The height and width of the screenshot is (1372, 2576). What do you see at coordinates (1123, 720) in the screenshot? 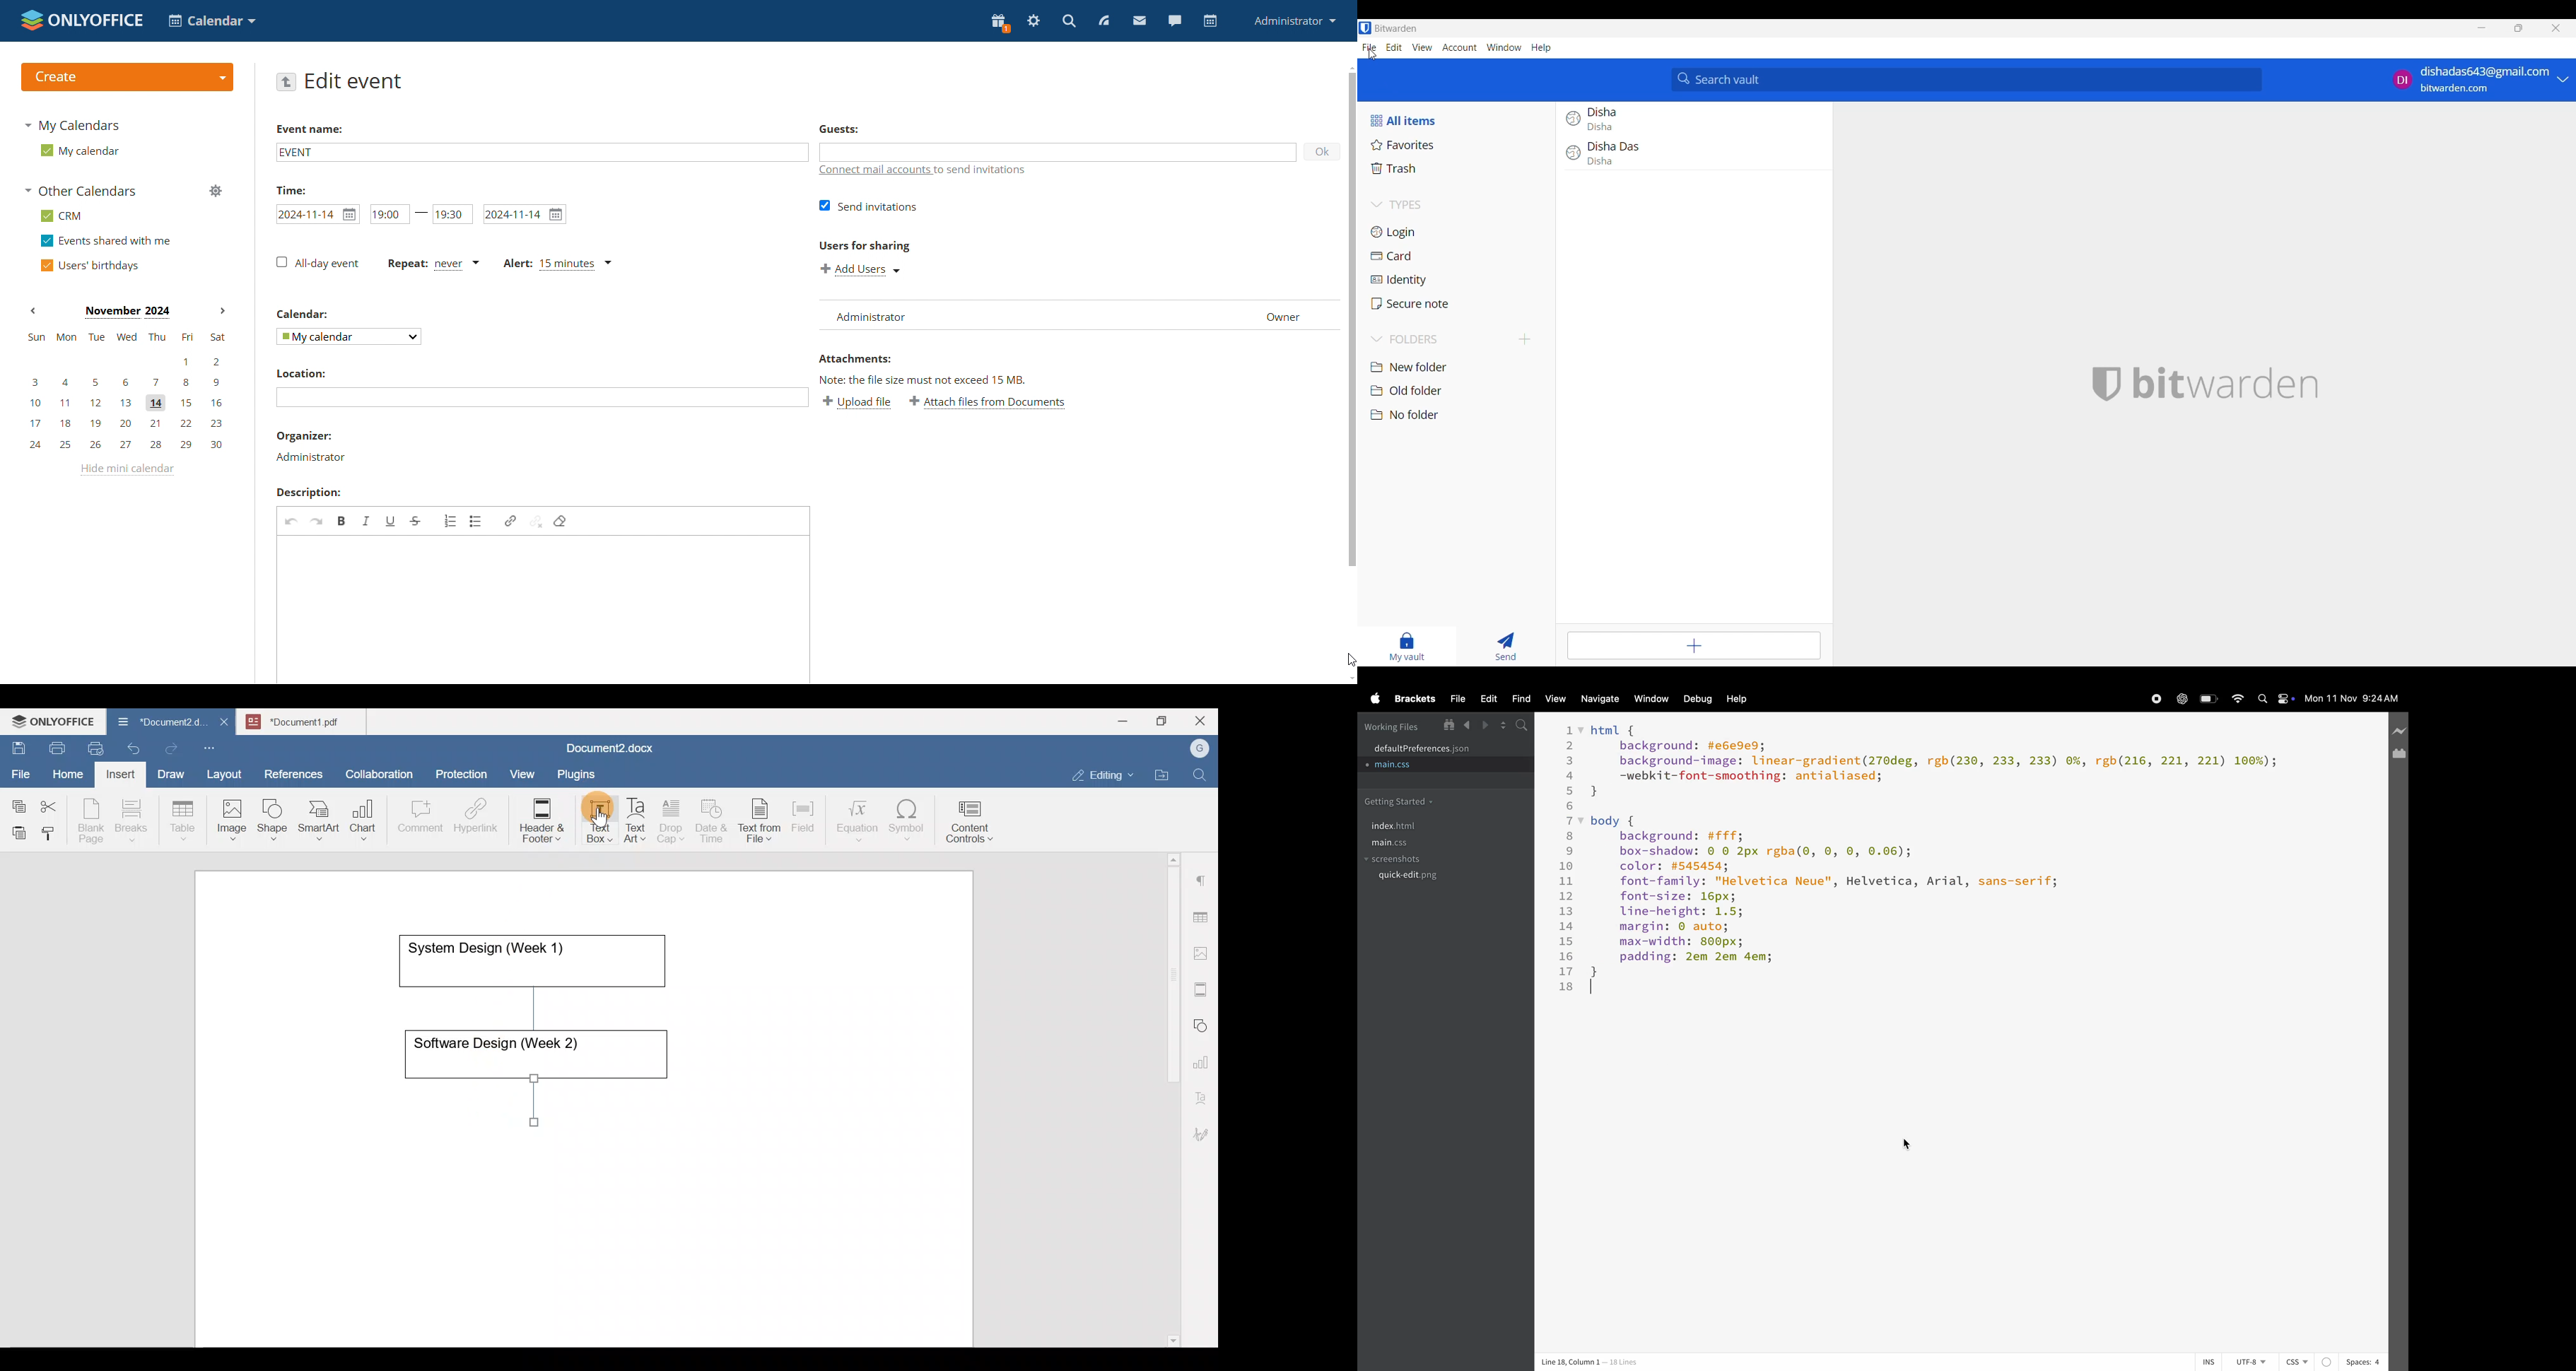
I see `Minimize` at bounding box center [1123, 720].